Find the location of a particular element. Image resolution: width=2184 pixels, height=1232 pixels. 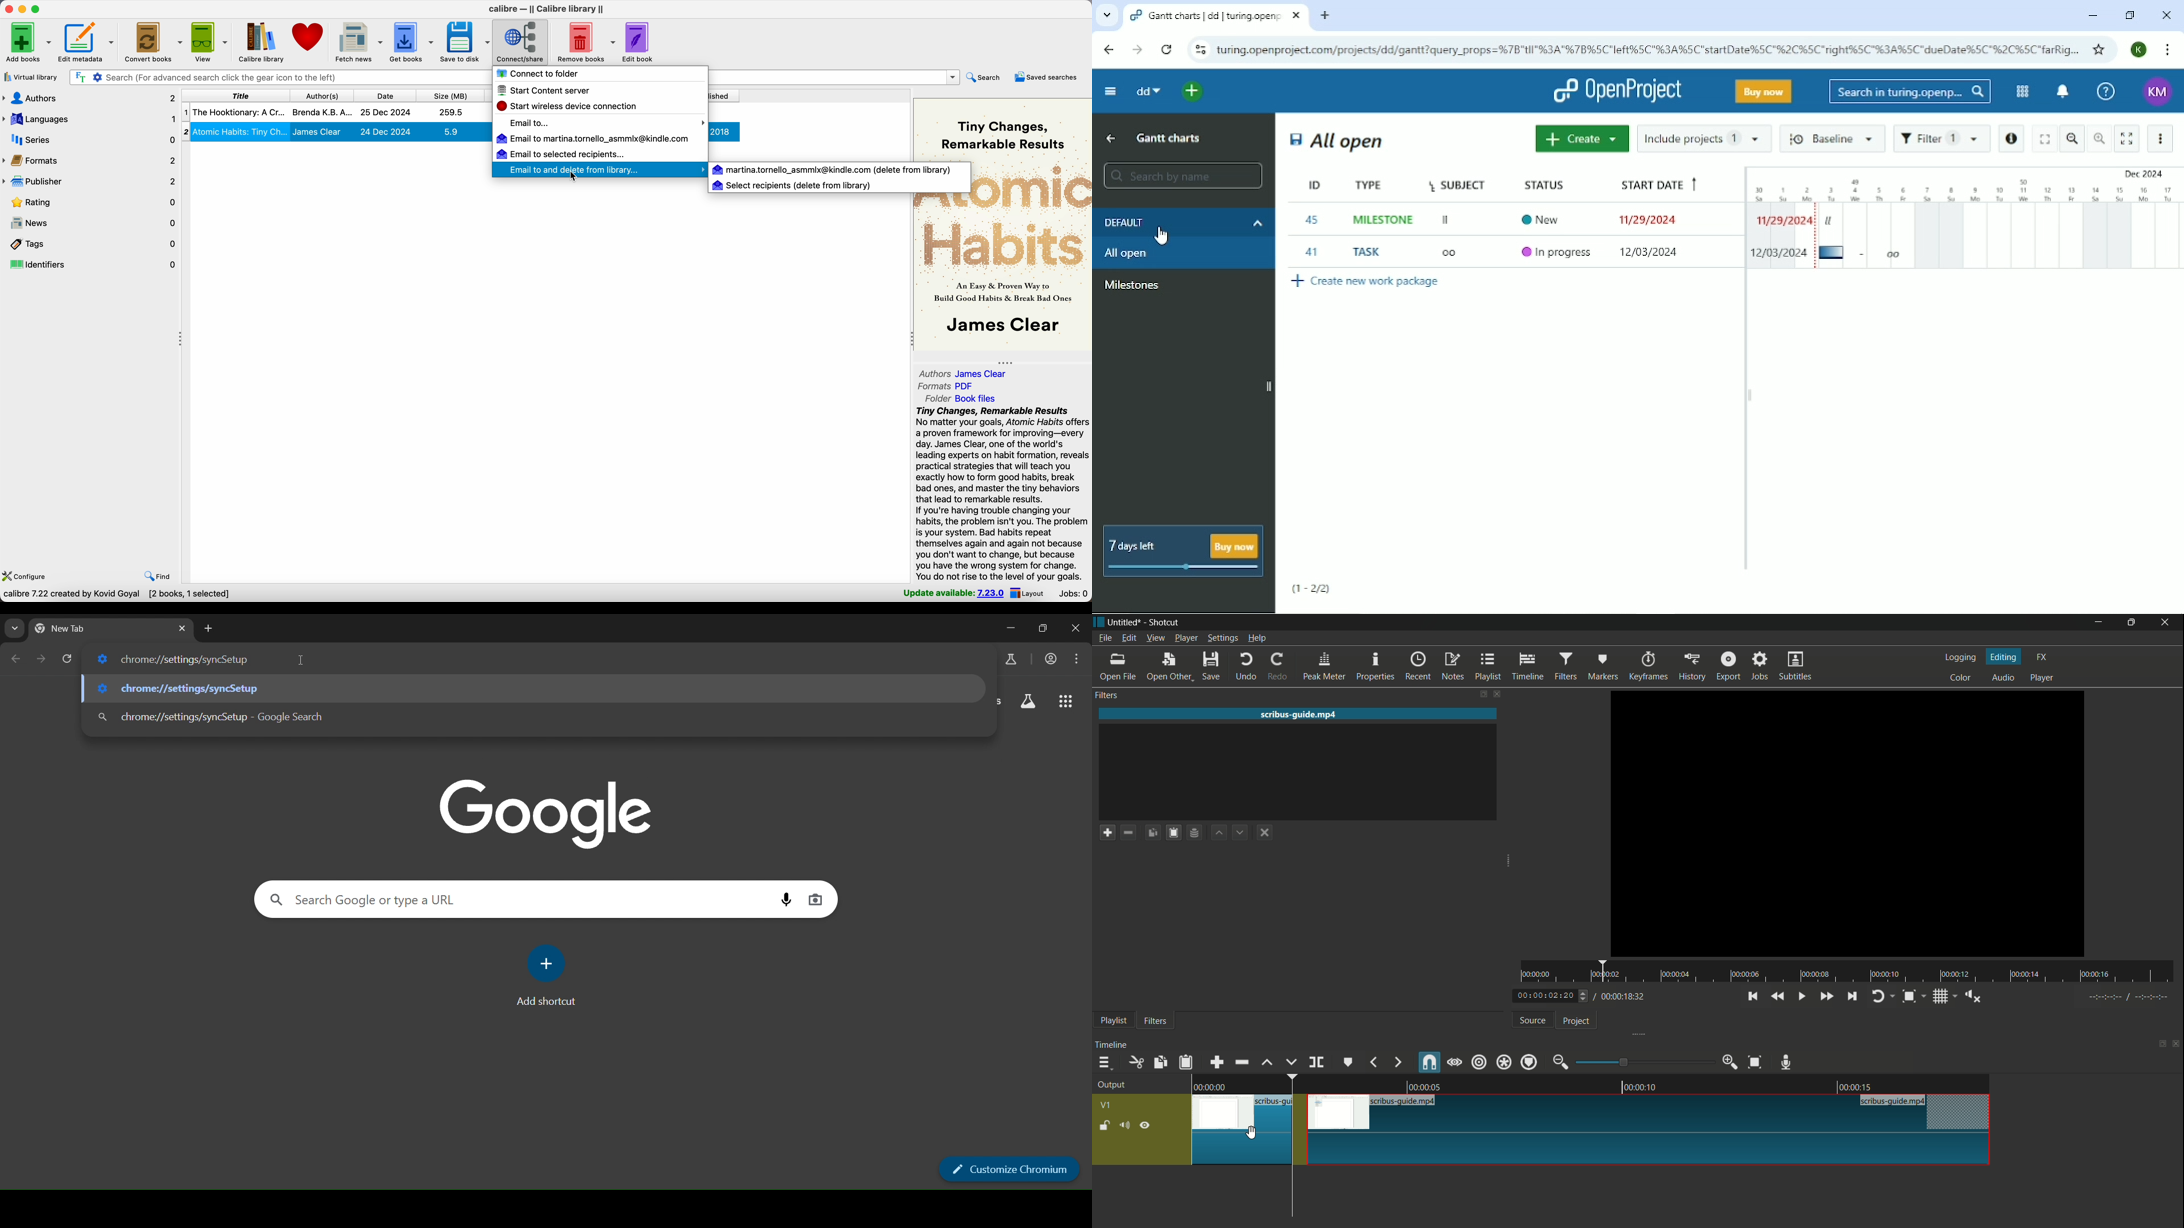

OpenProject is located at coordinates (1619, 91).